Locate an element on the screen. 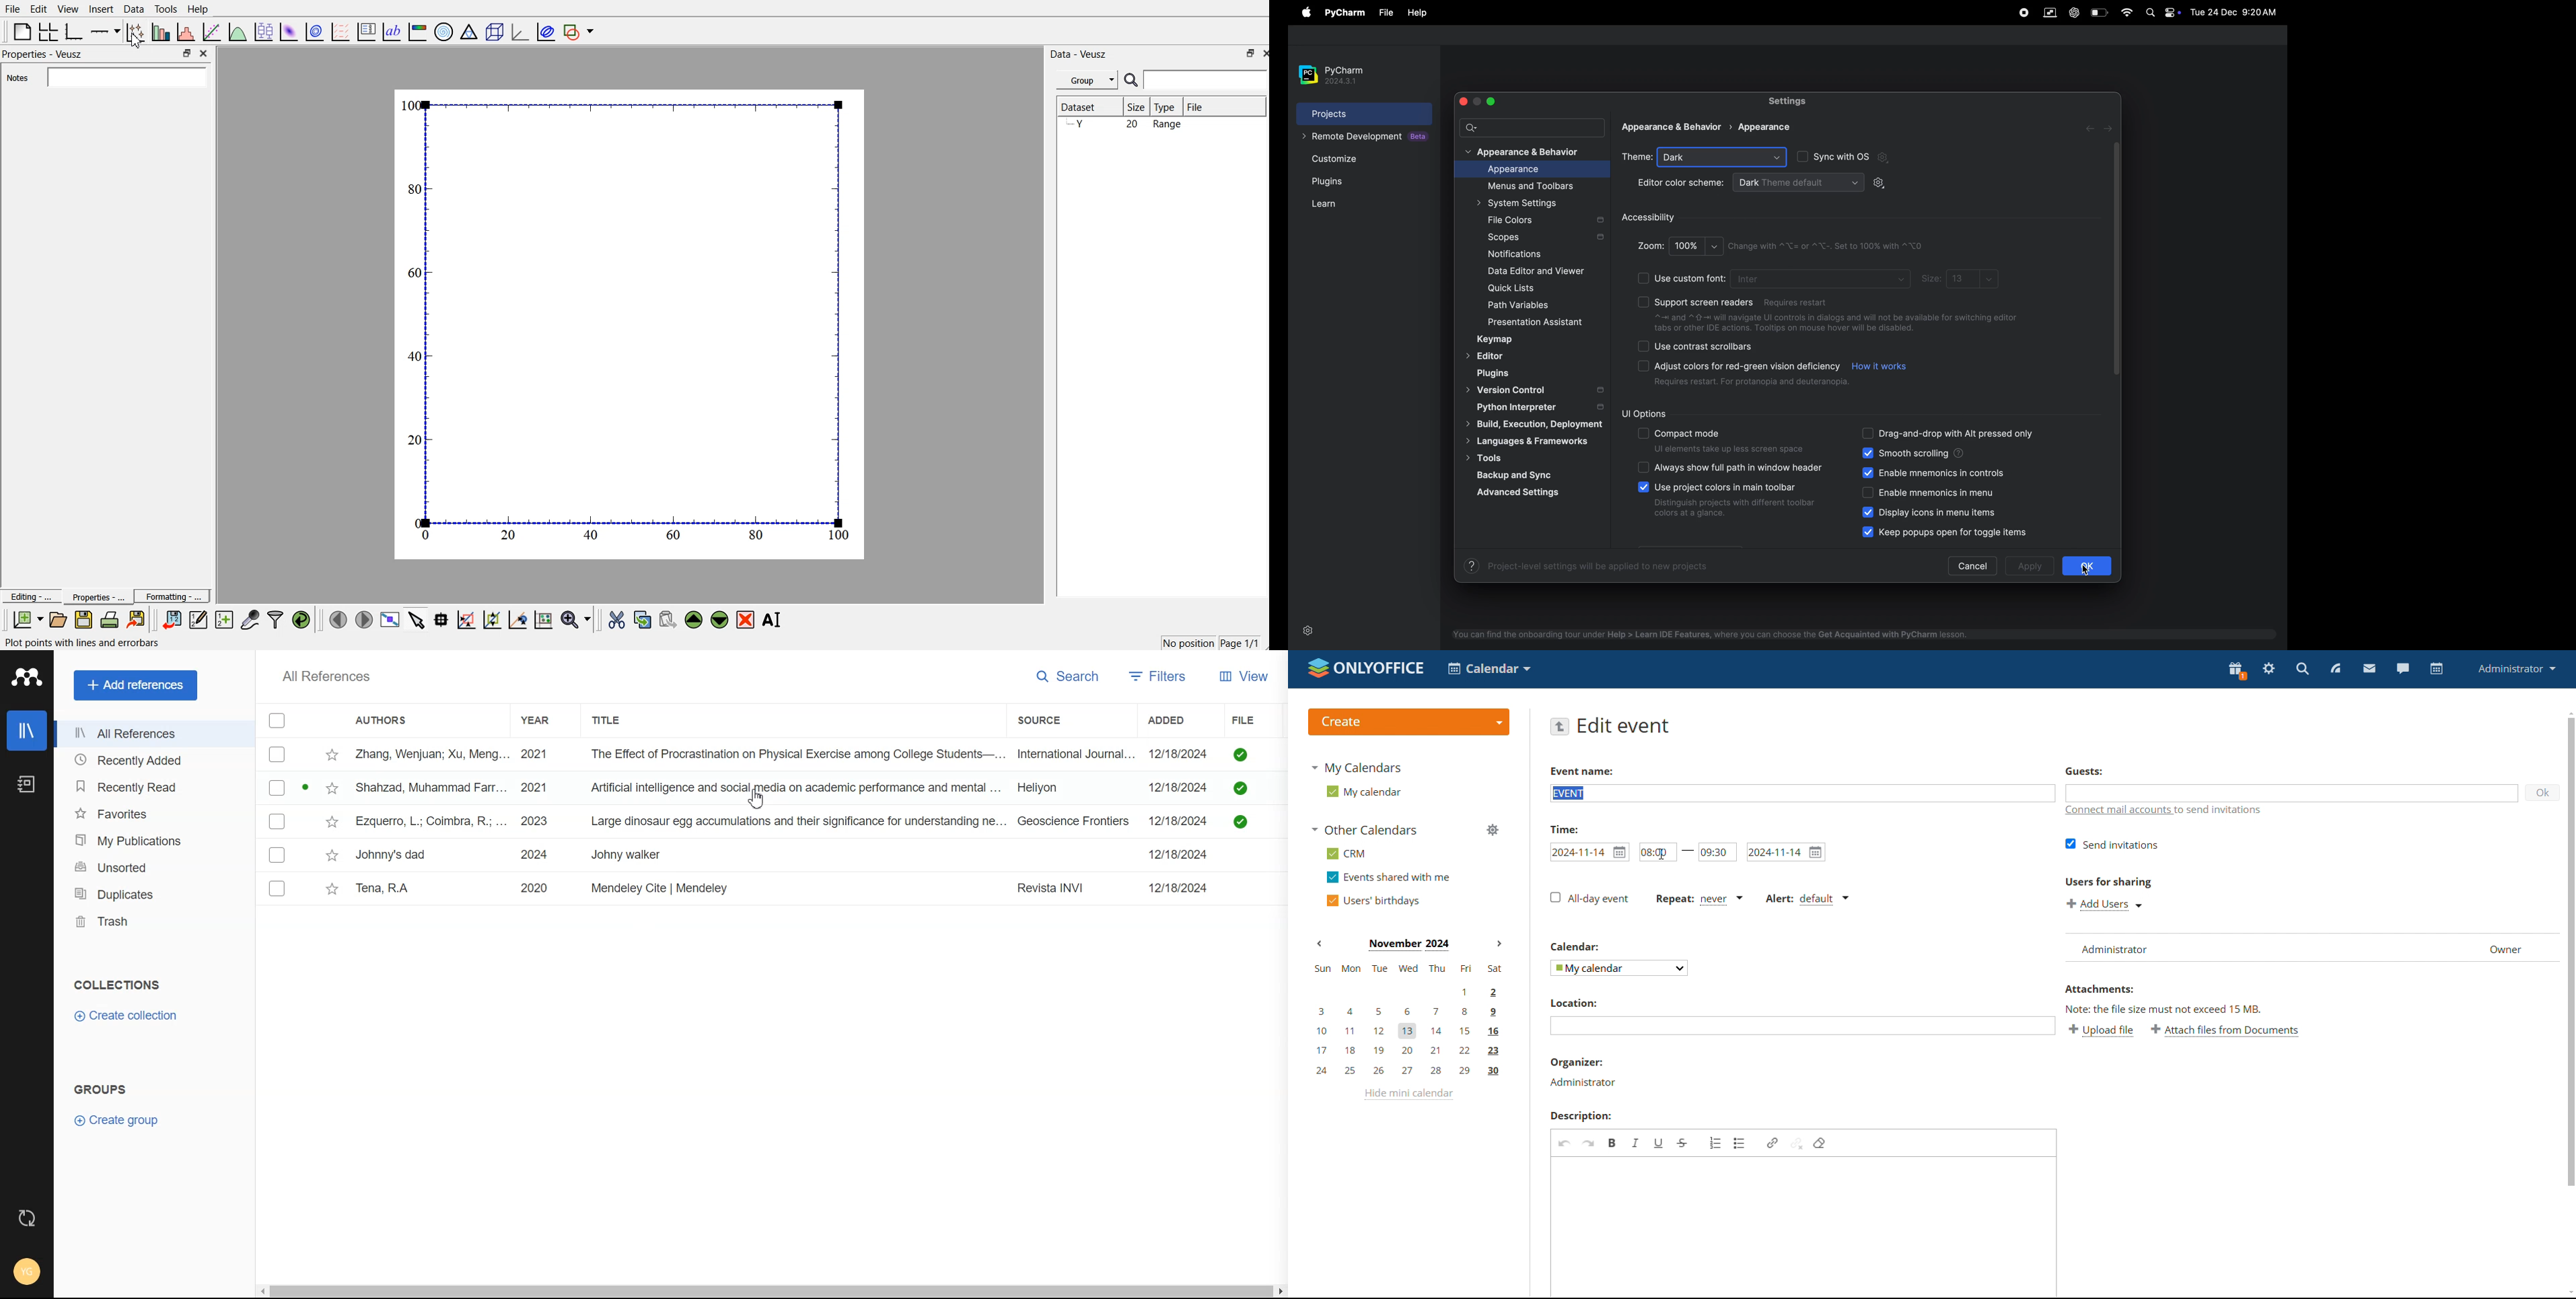 The height and width of the screenshot is (1316, 2576). search is located at coordinates (2304, 669).